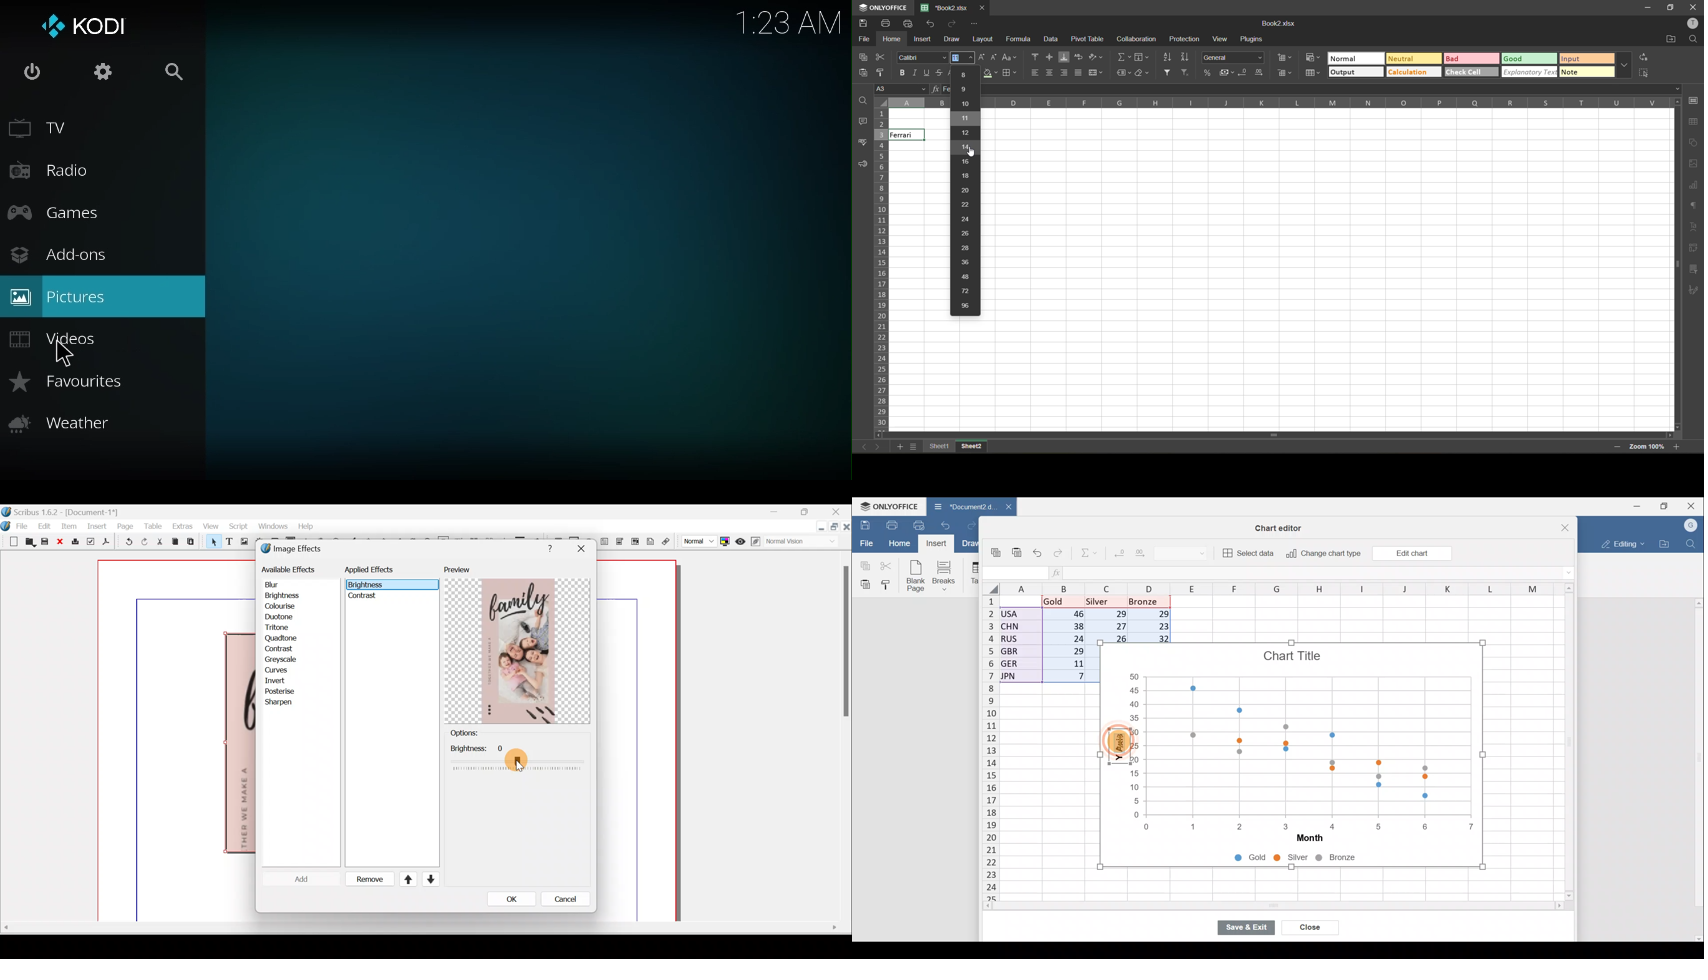 This screenshot has height=980, width=1708. What do you see at coordinates (376, 572) in the screenshot?
I see `Applied effects` at bounding box center [376, 572].